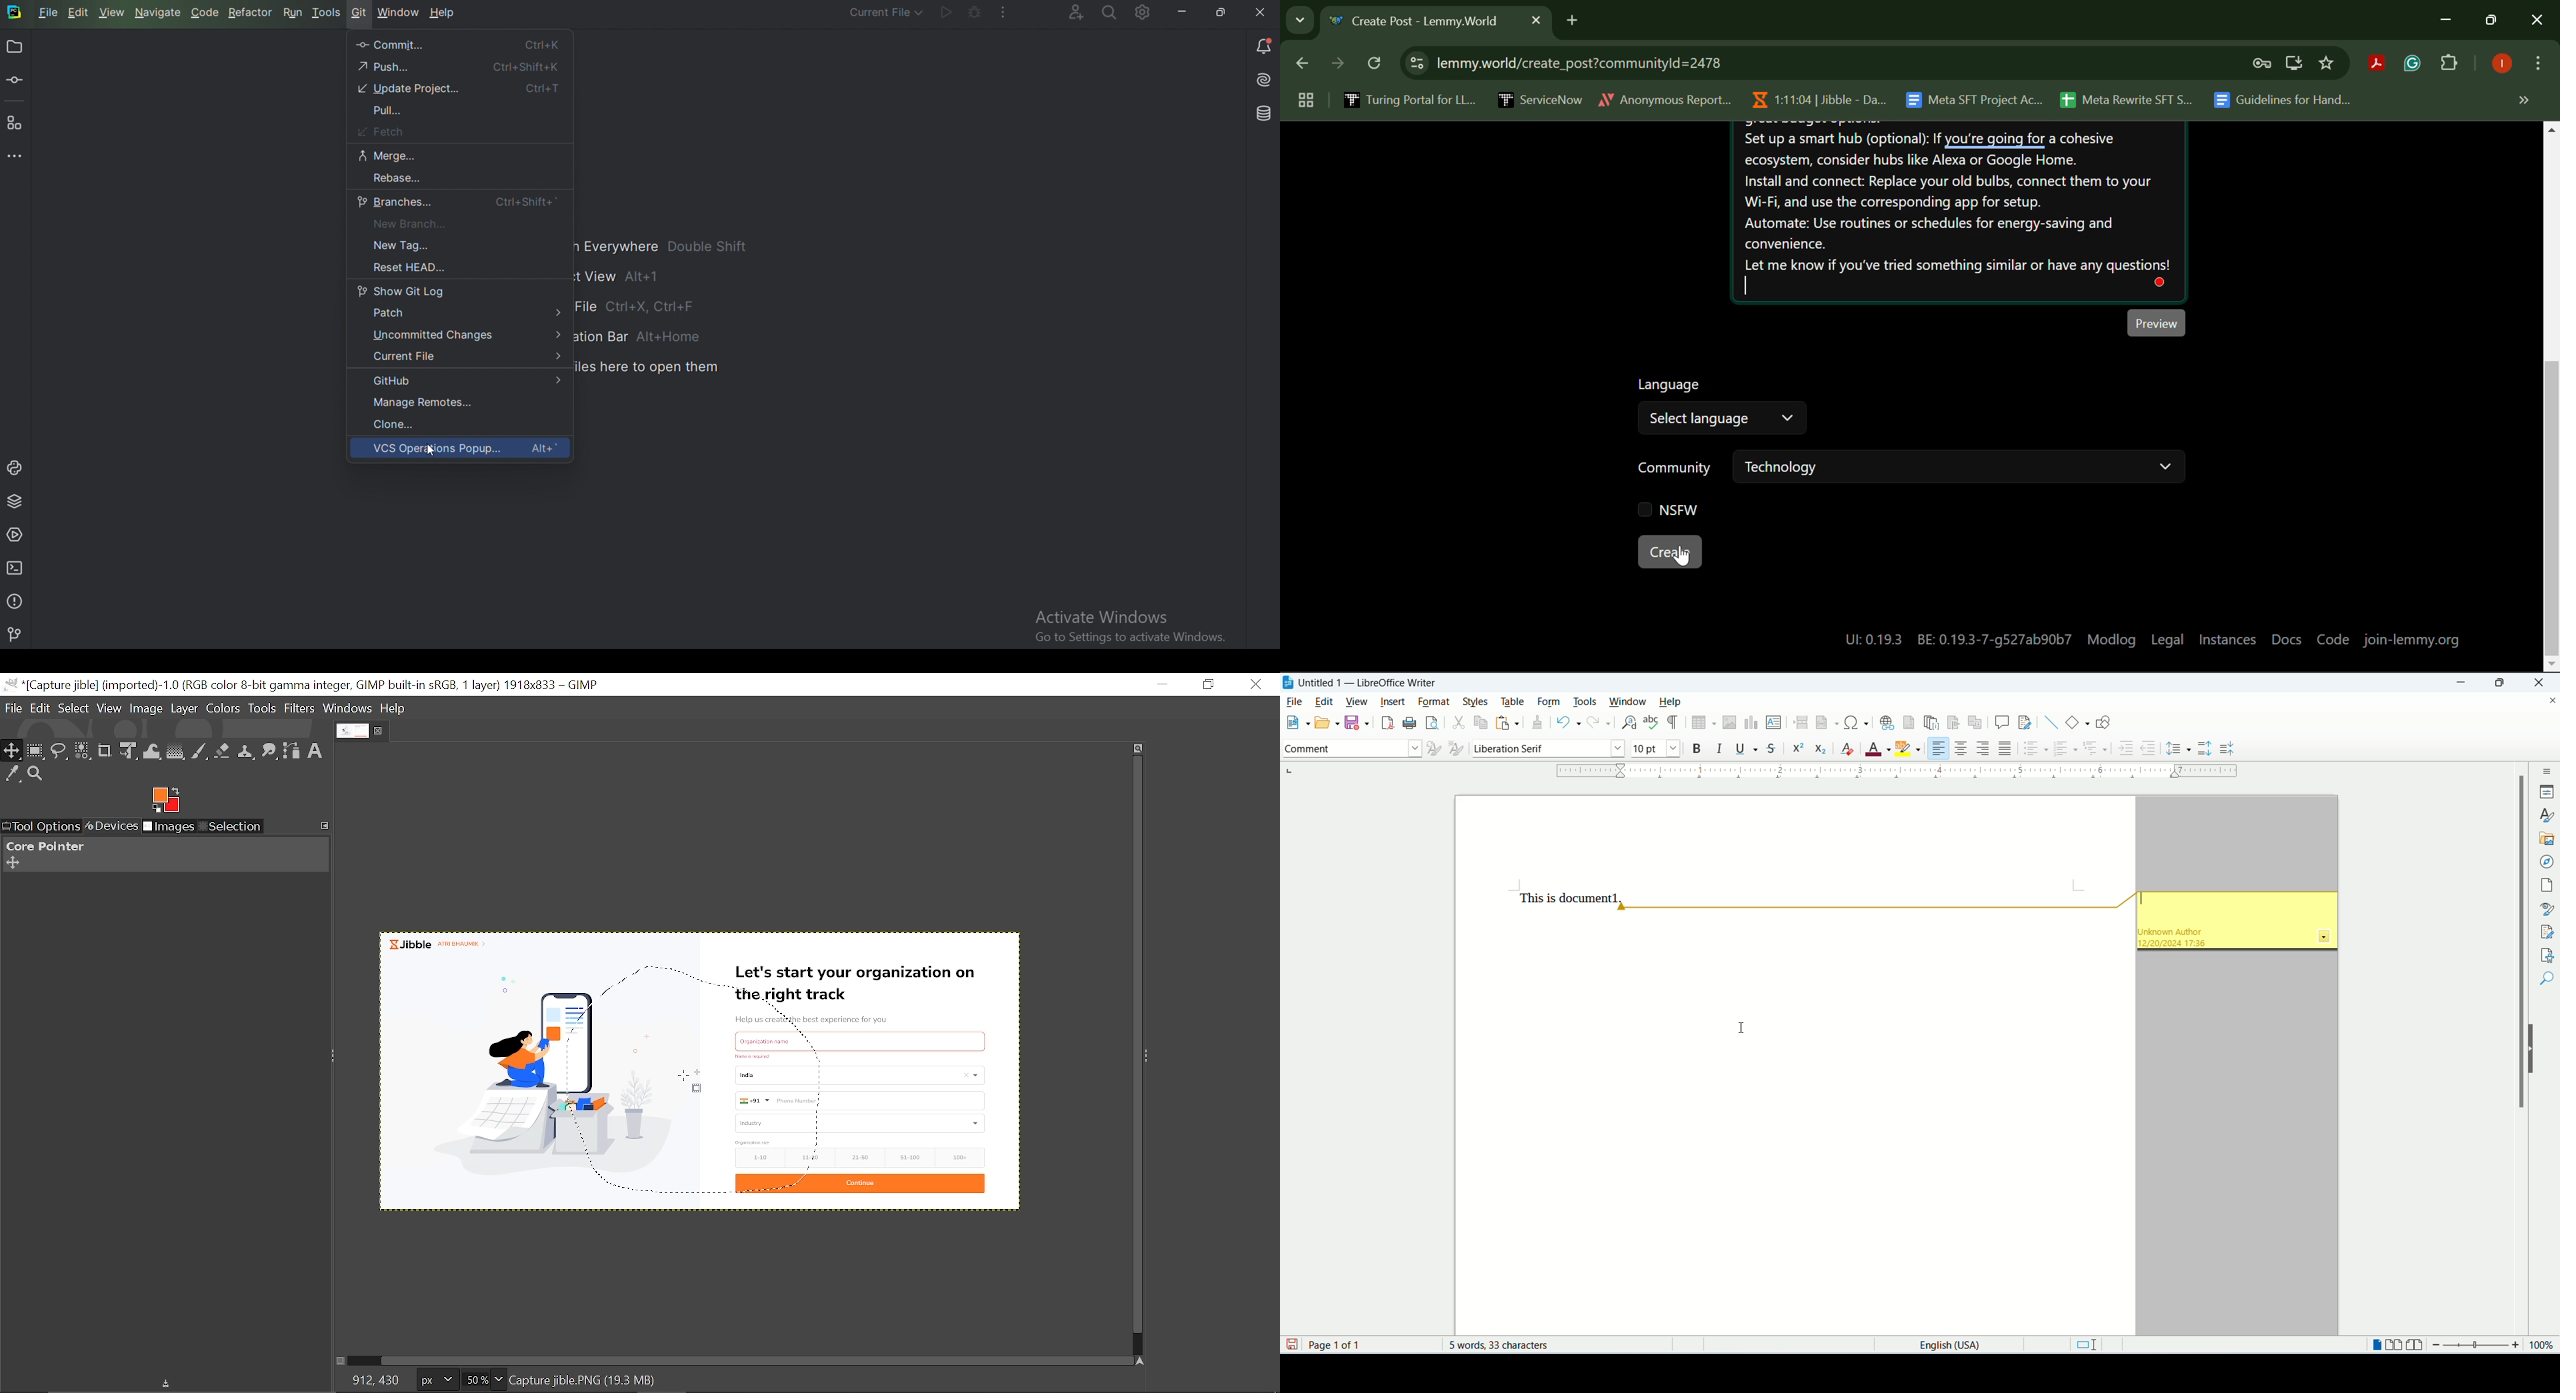 This screenshot has height=1400, width=2576. I want to click on Uncommitted Changes, so click(467, 336).